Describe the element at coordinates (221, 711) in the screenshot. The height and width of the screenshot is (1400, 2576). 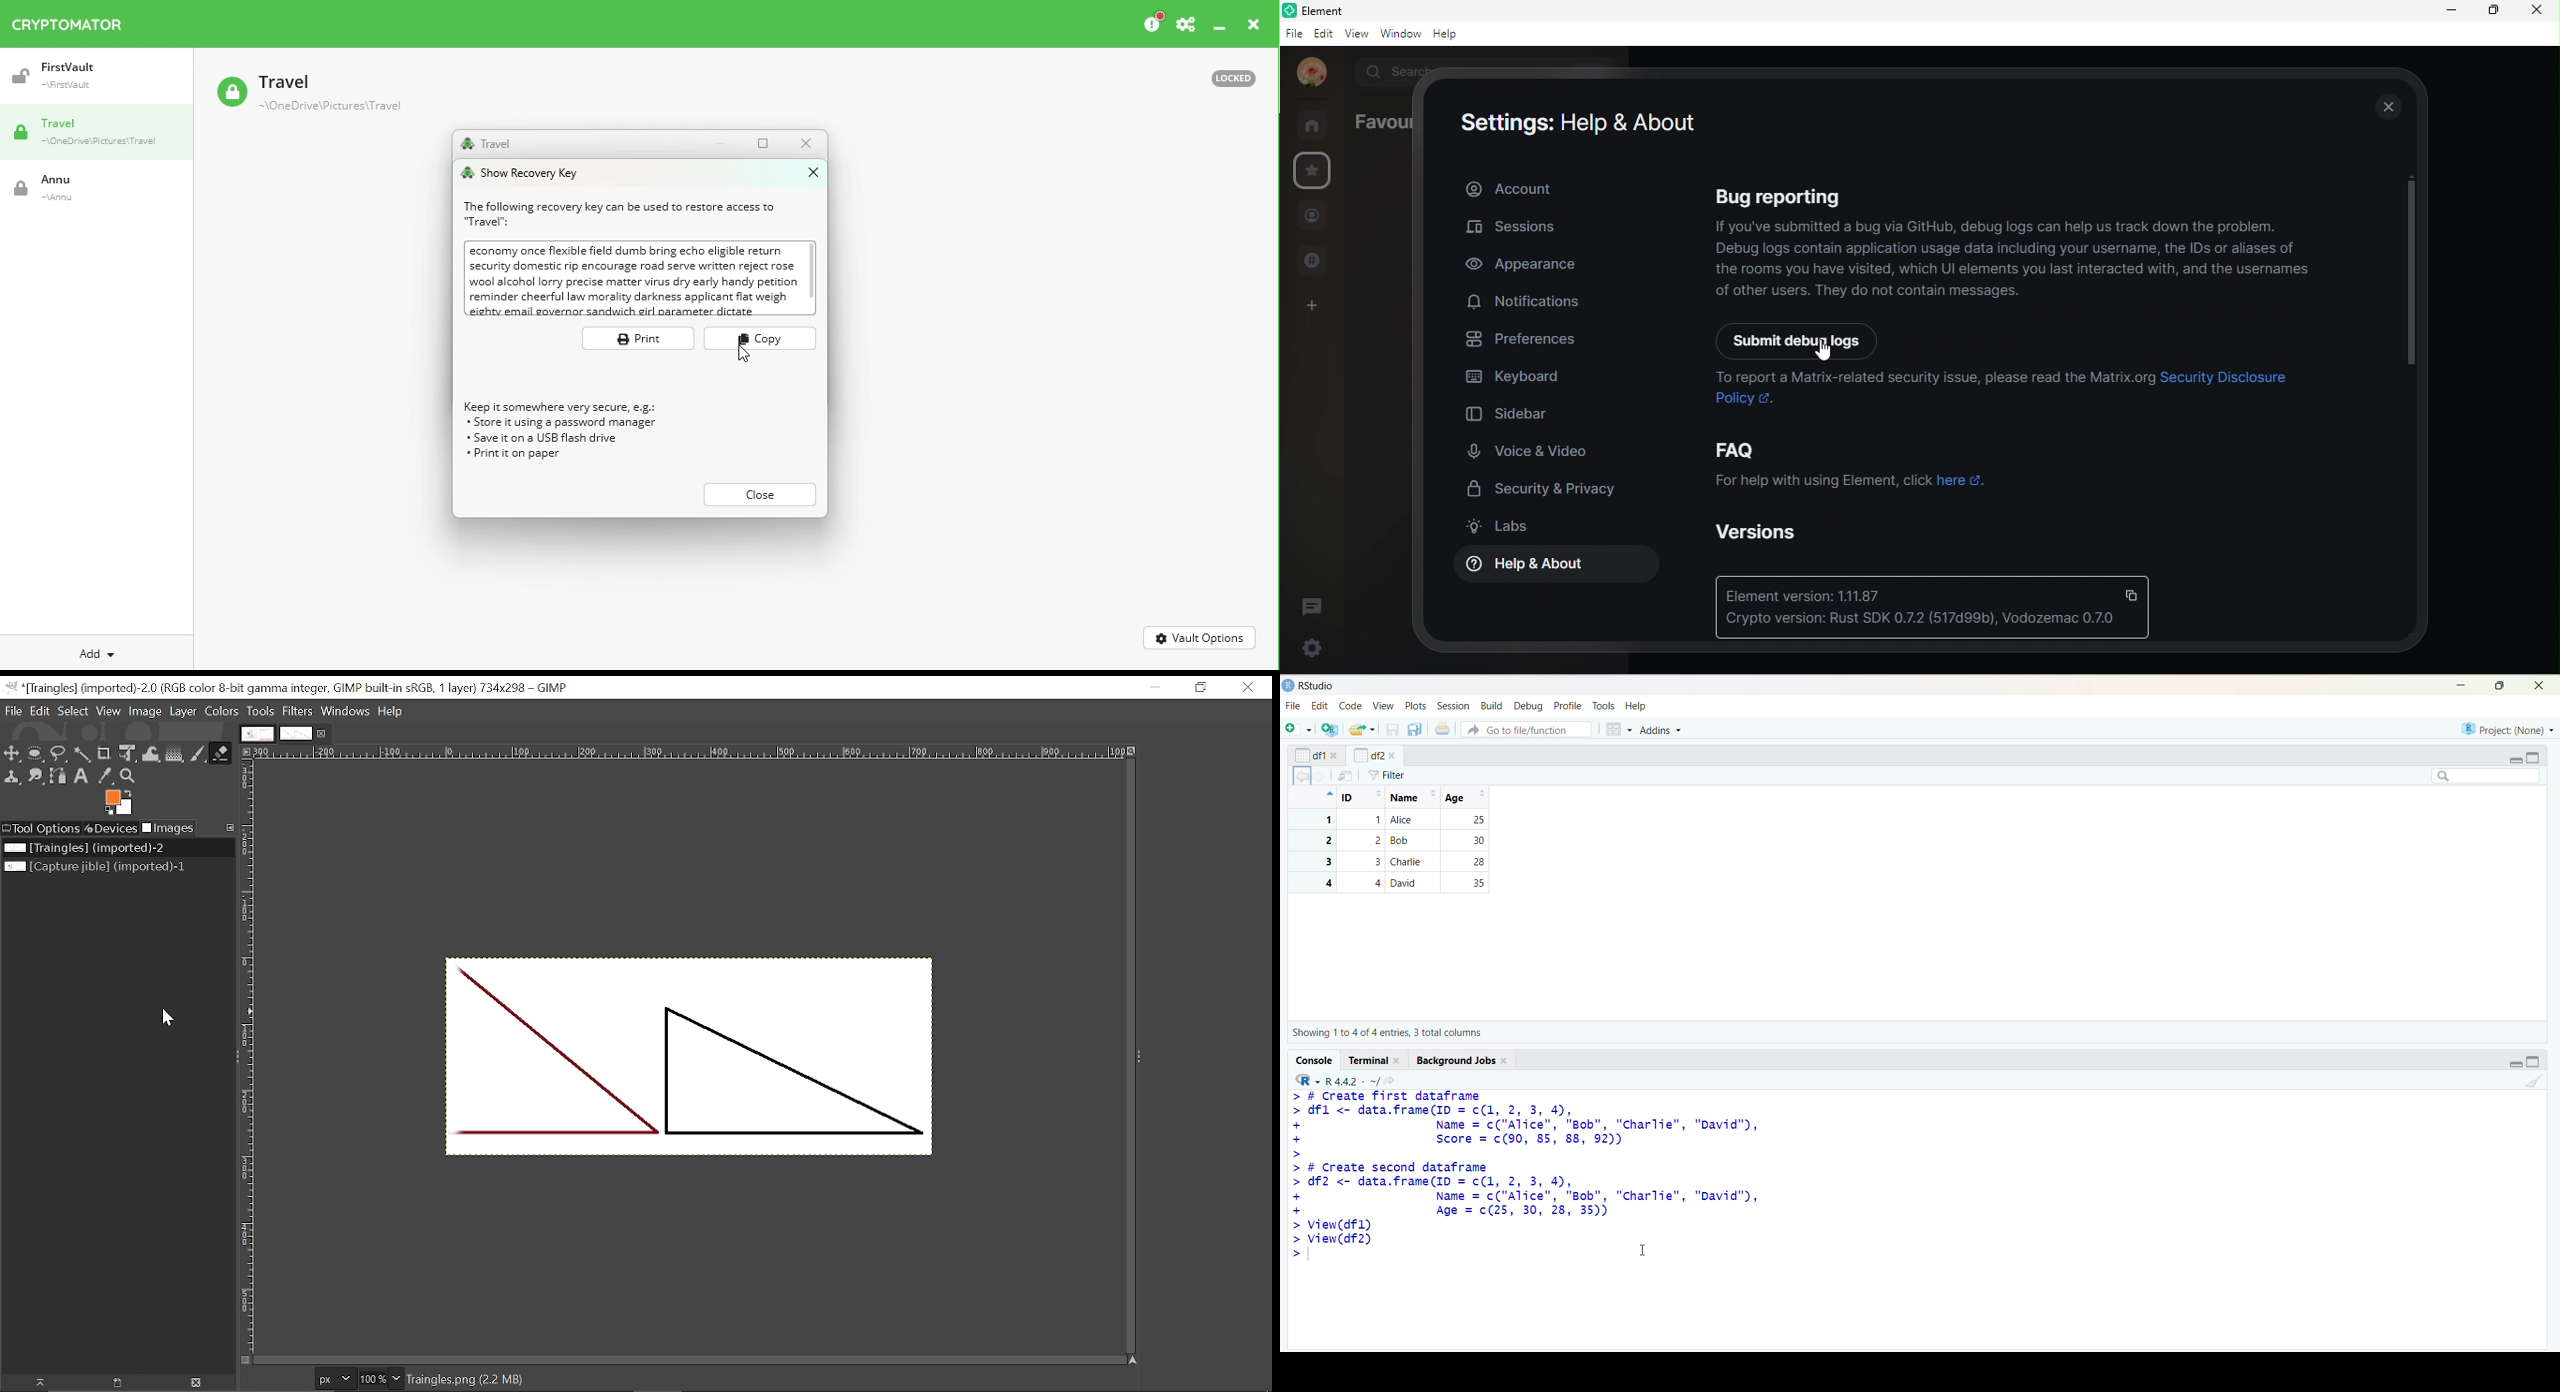
I see `Colors` at that location.